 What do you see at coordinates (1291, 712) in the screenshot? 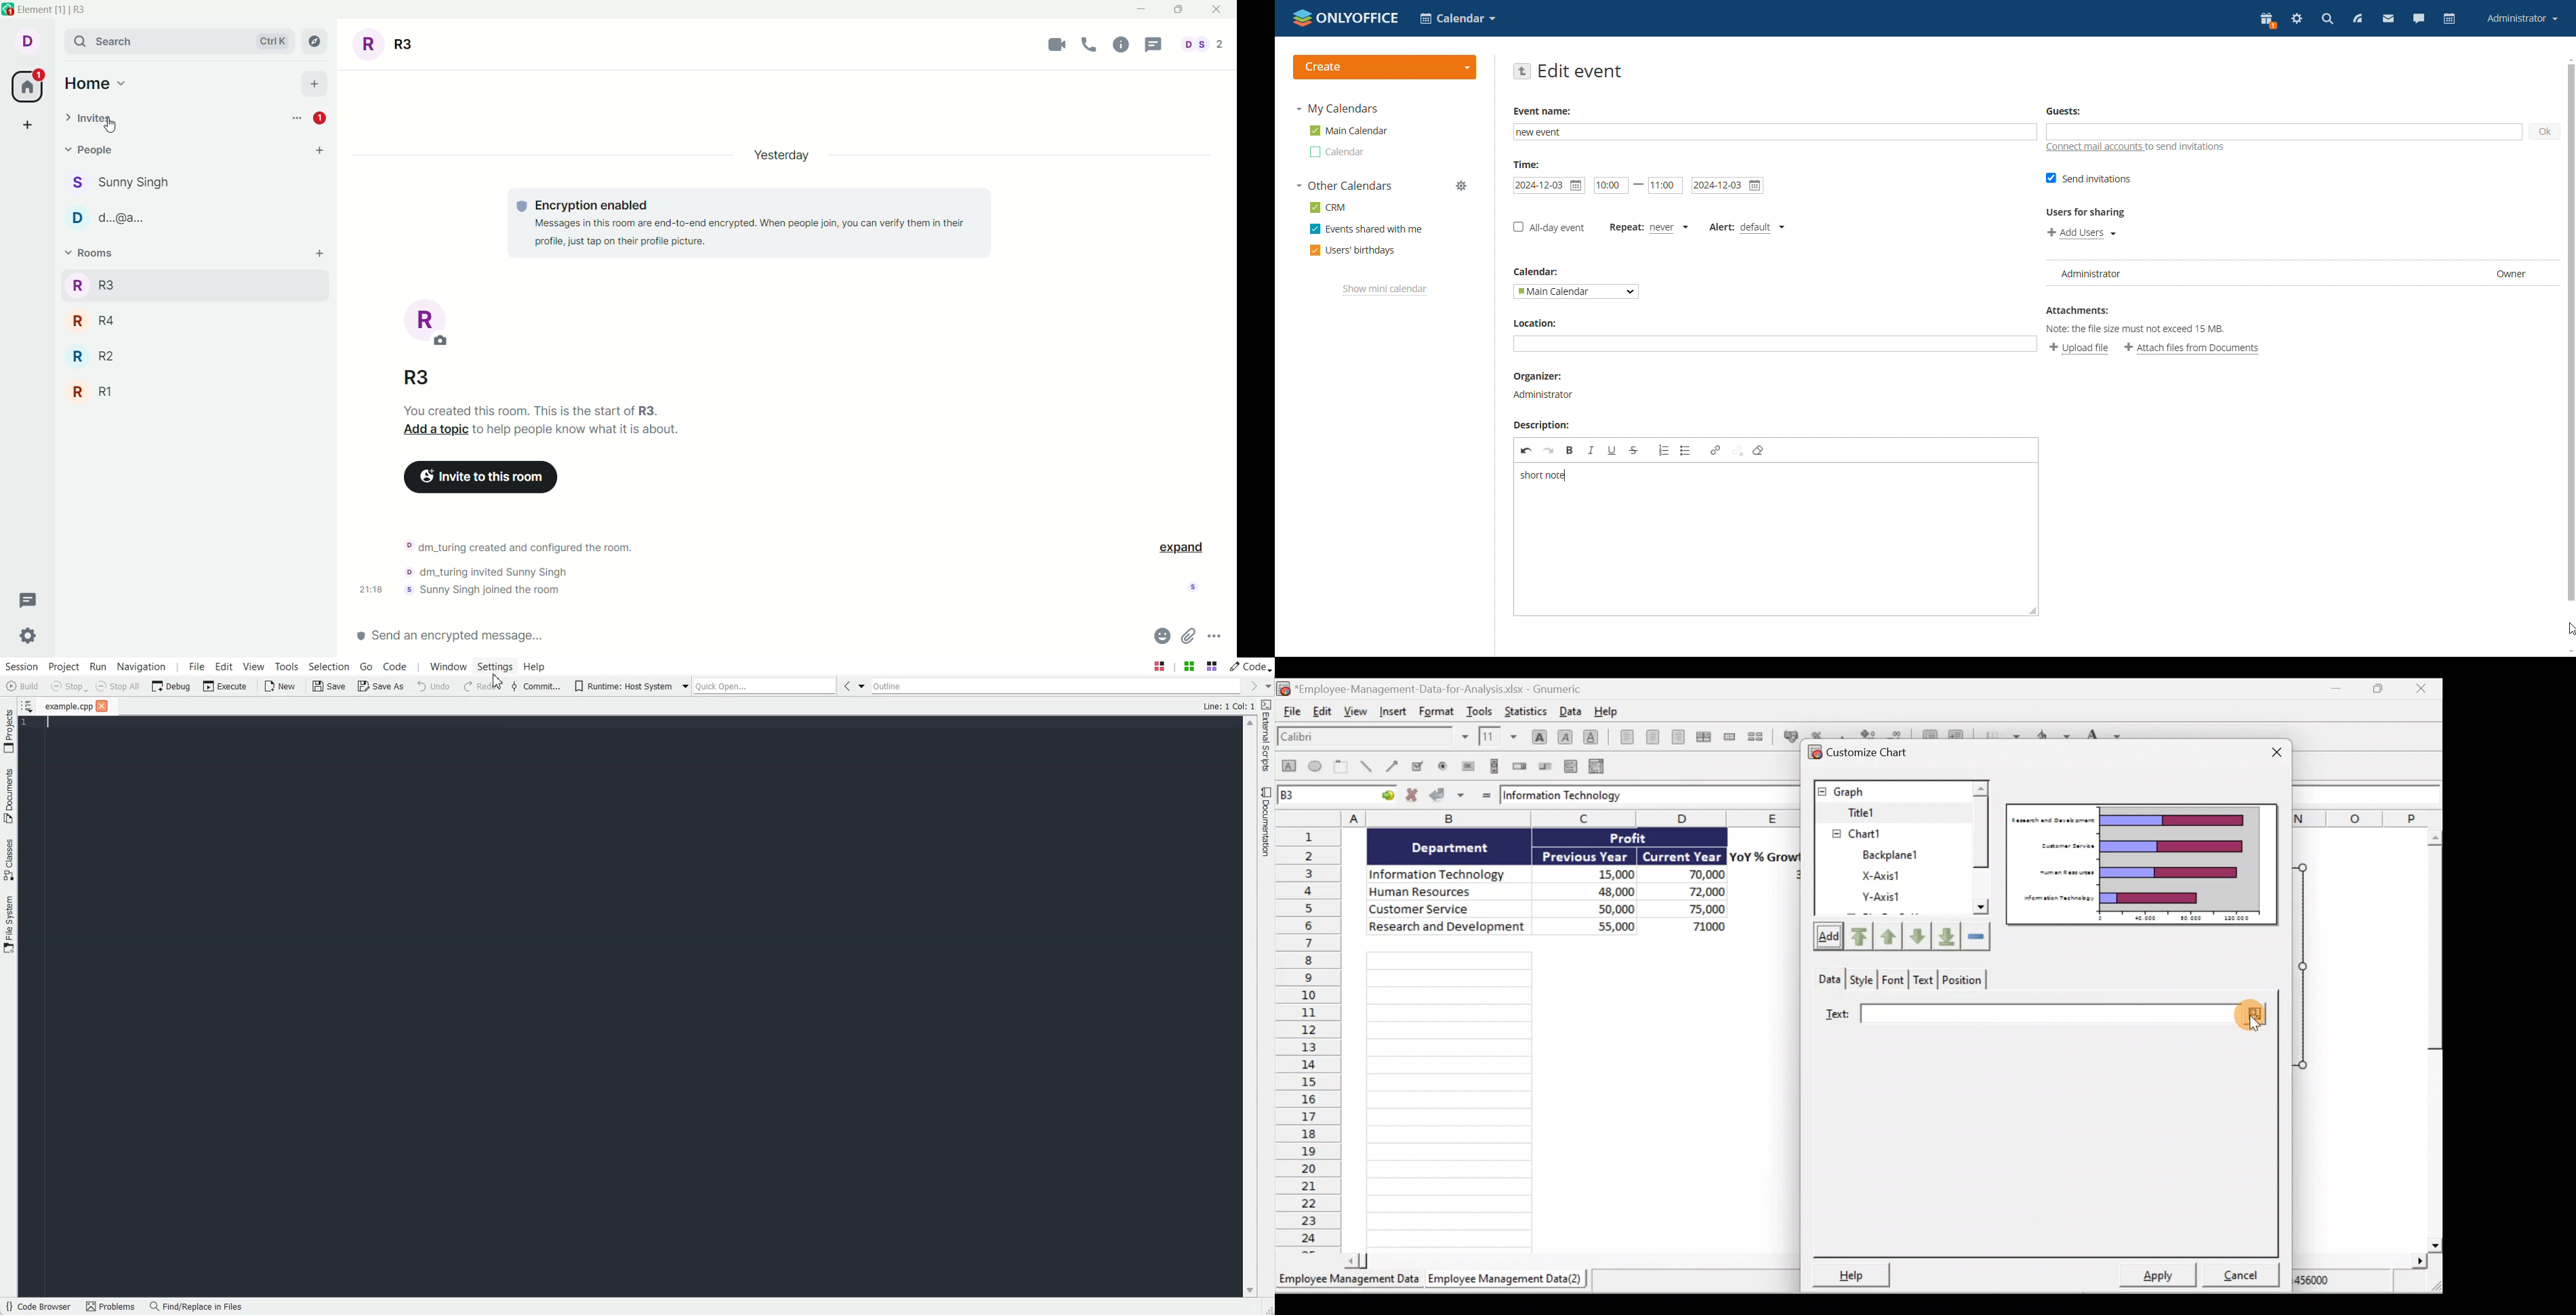
I see `File` at bounding box center [1291, 712].